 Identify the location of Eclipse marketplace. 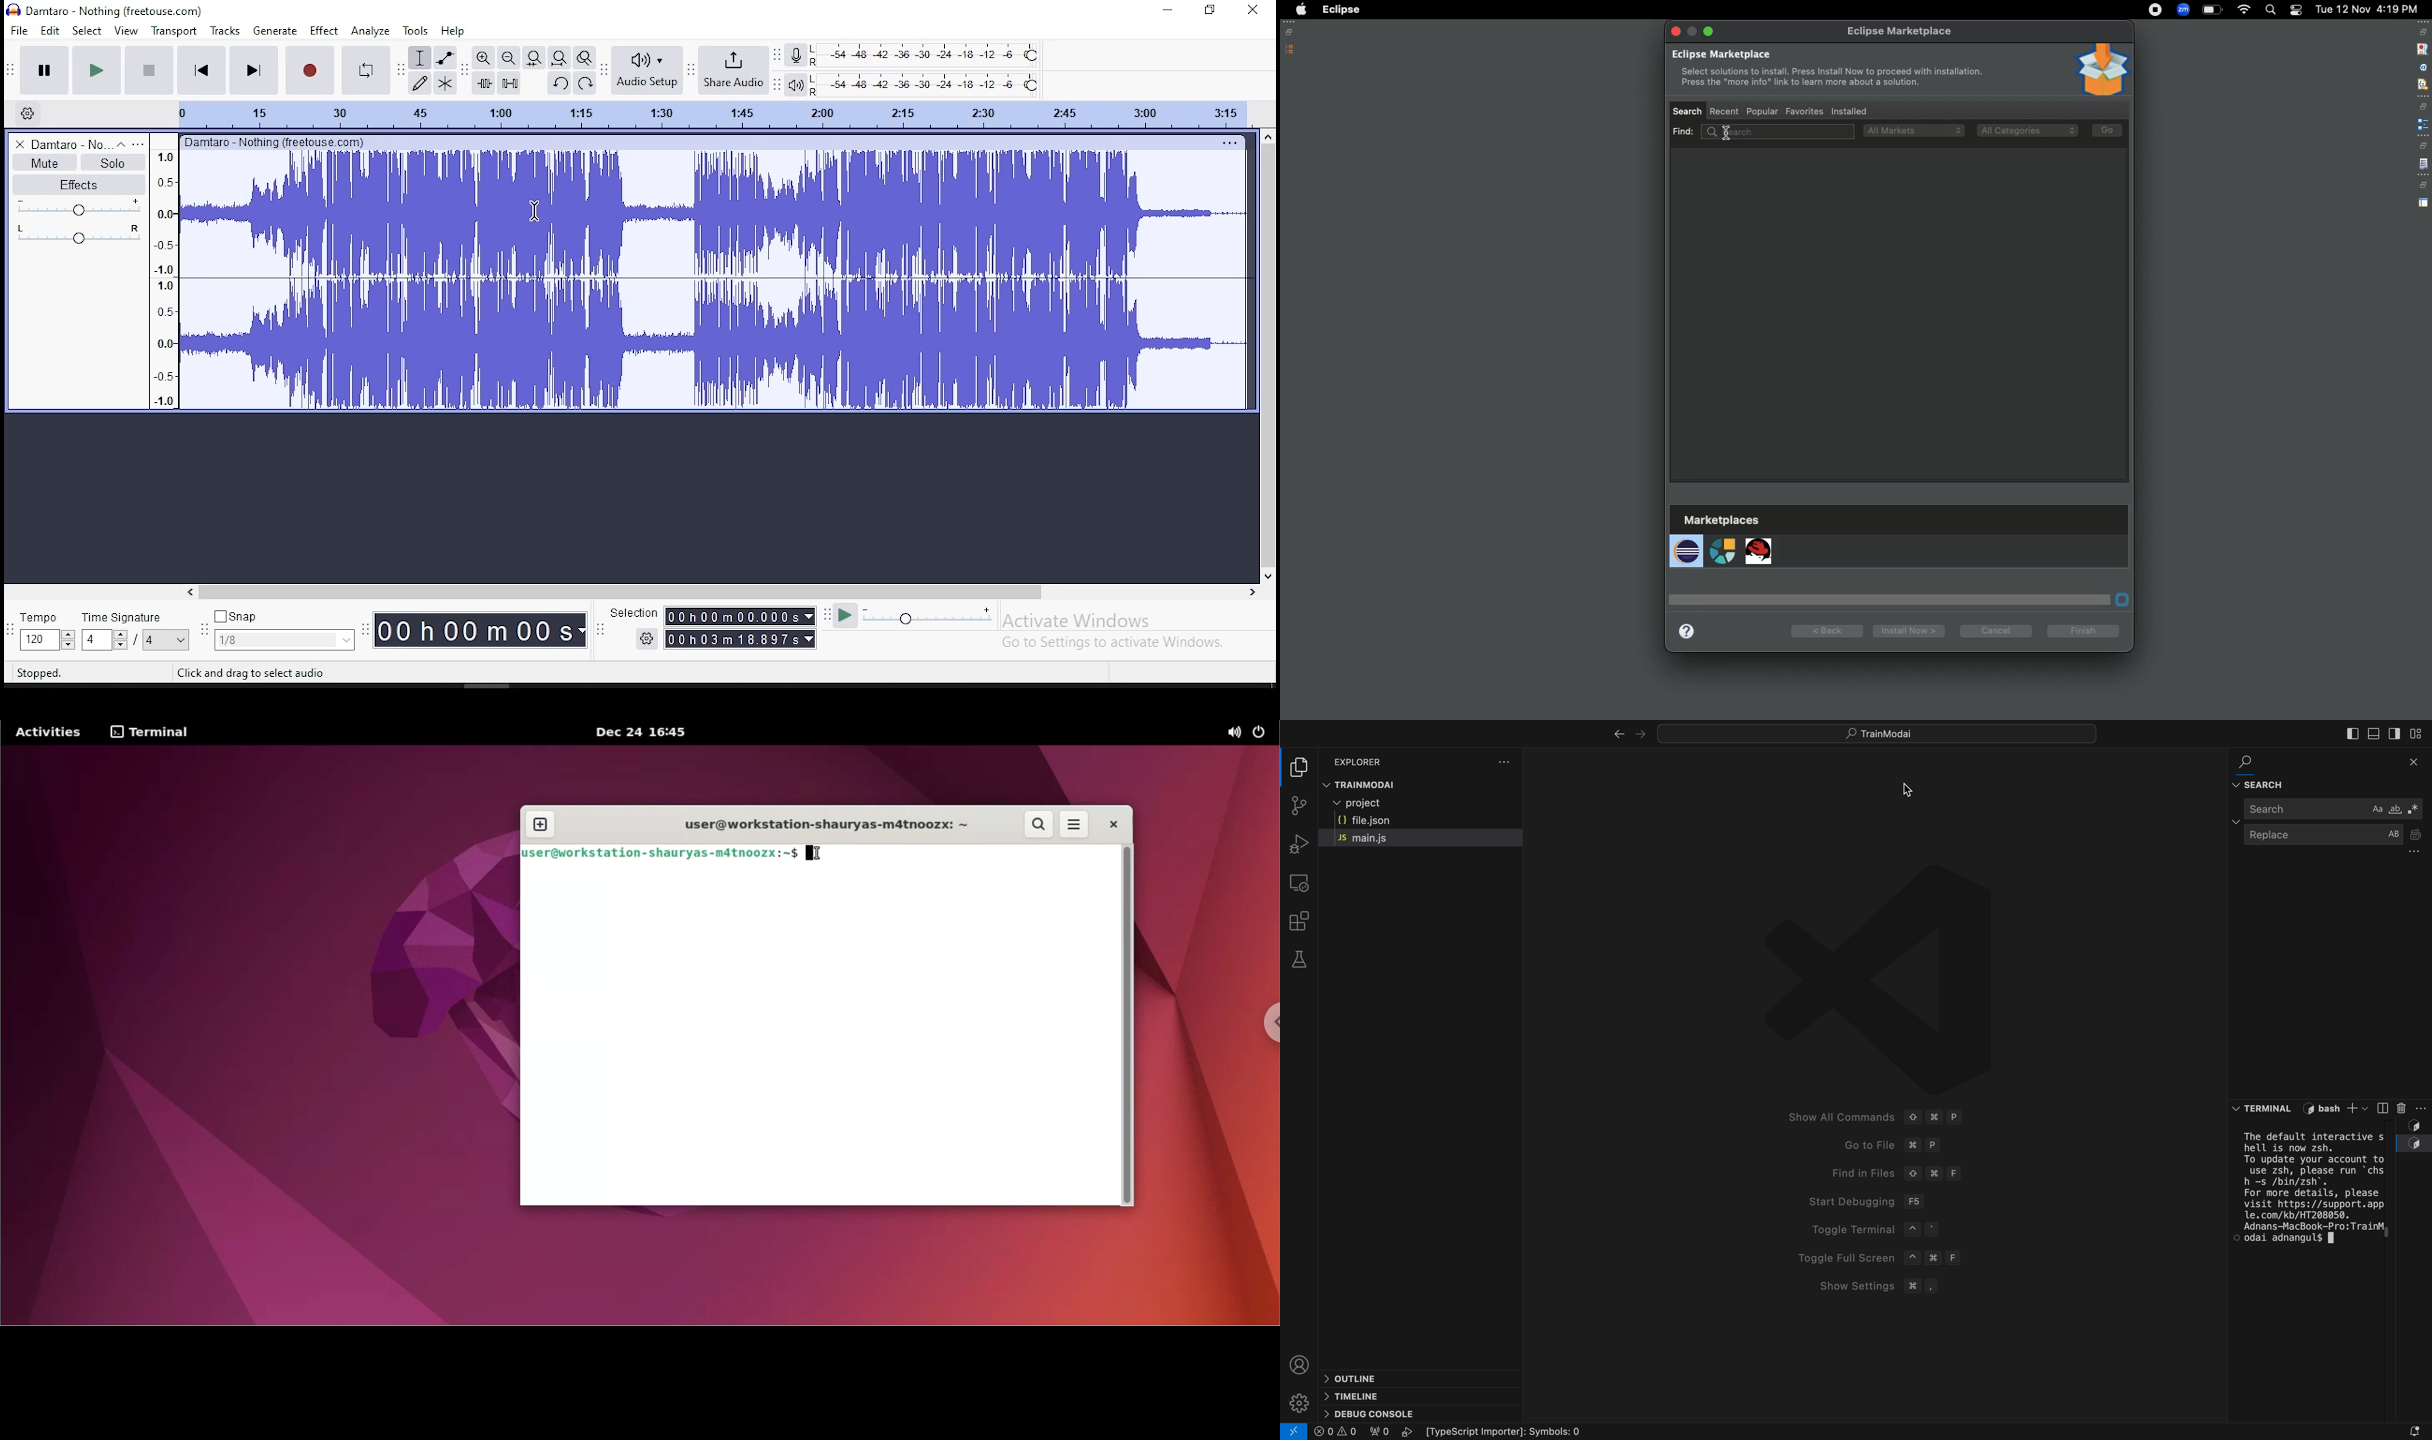
(1898, 30).